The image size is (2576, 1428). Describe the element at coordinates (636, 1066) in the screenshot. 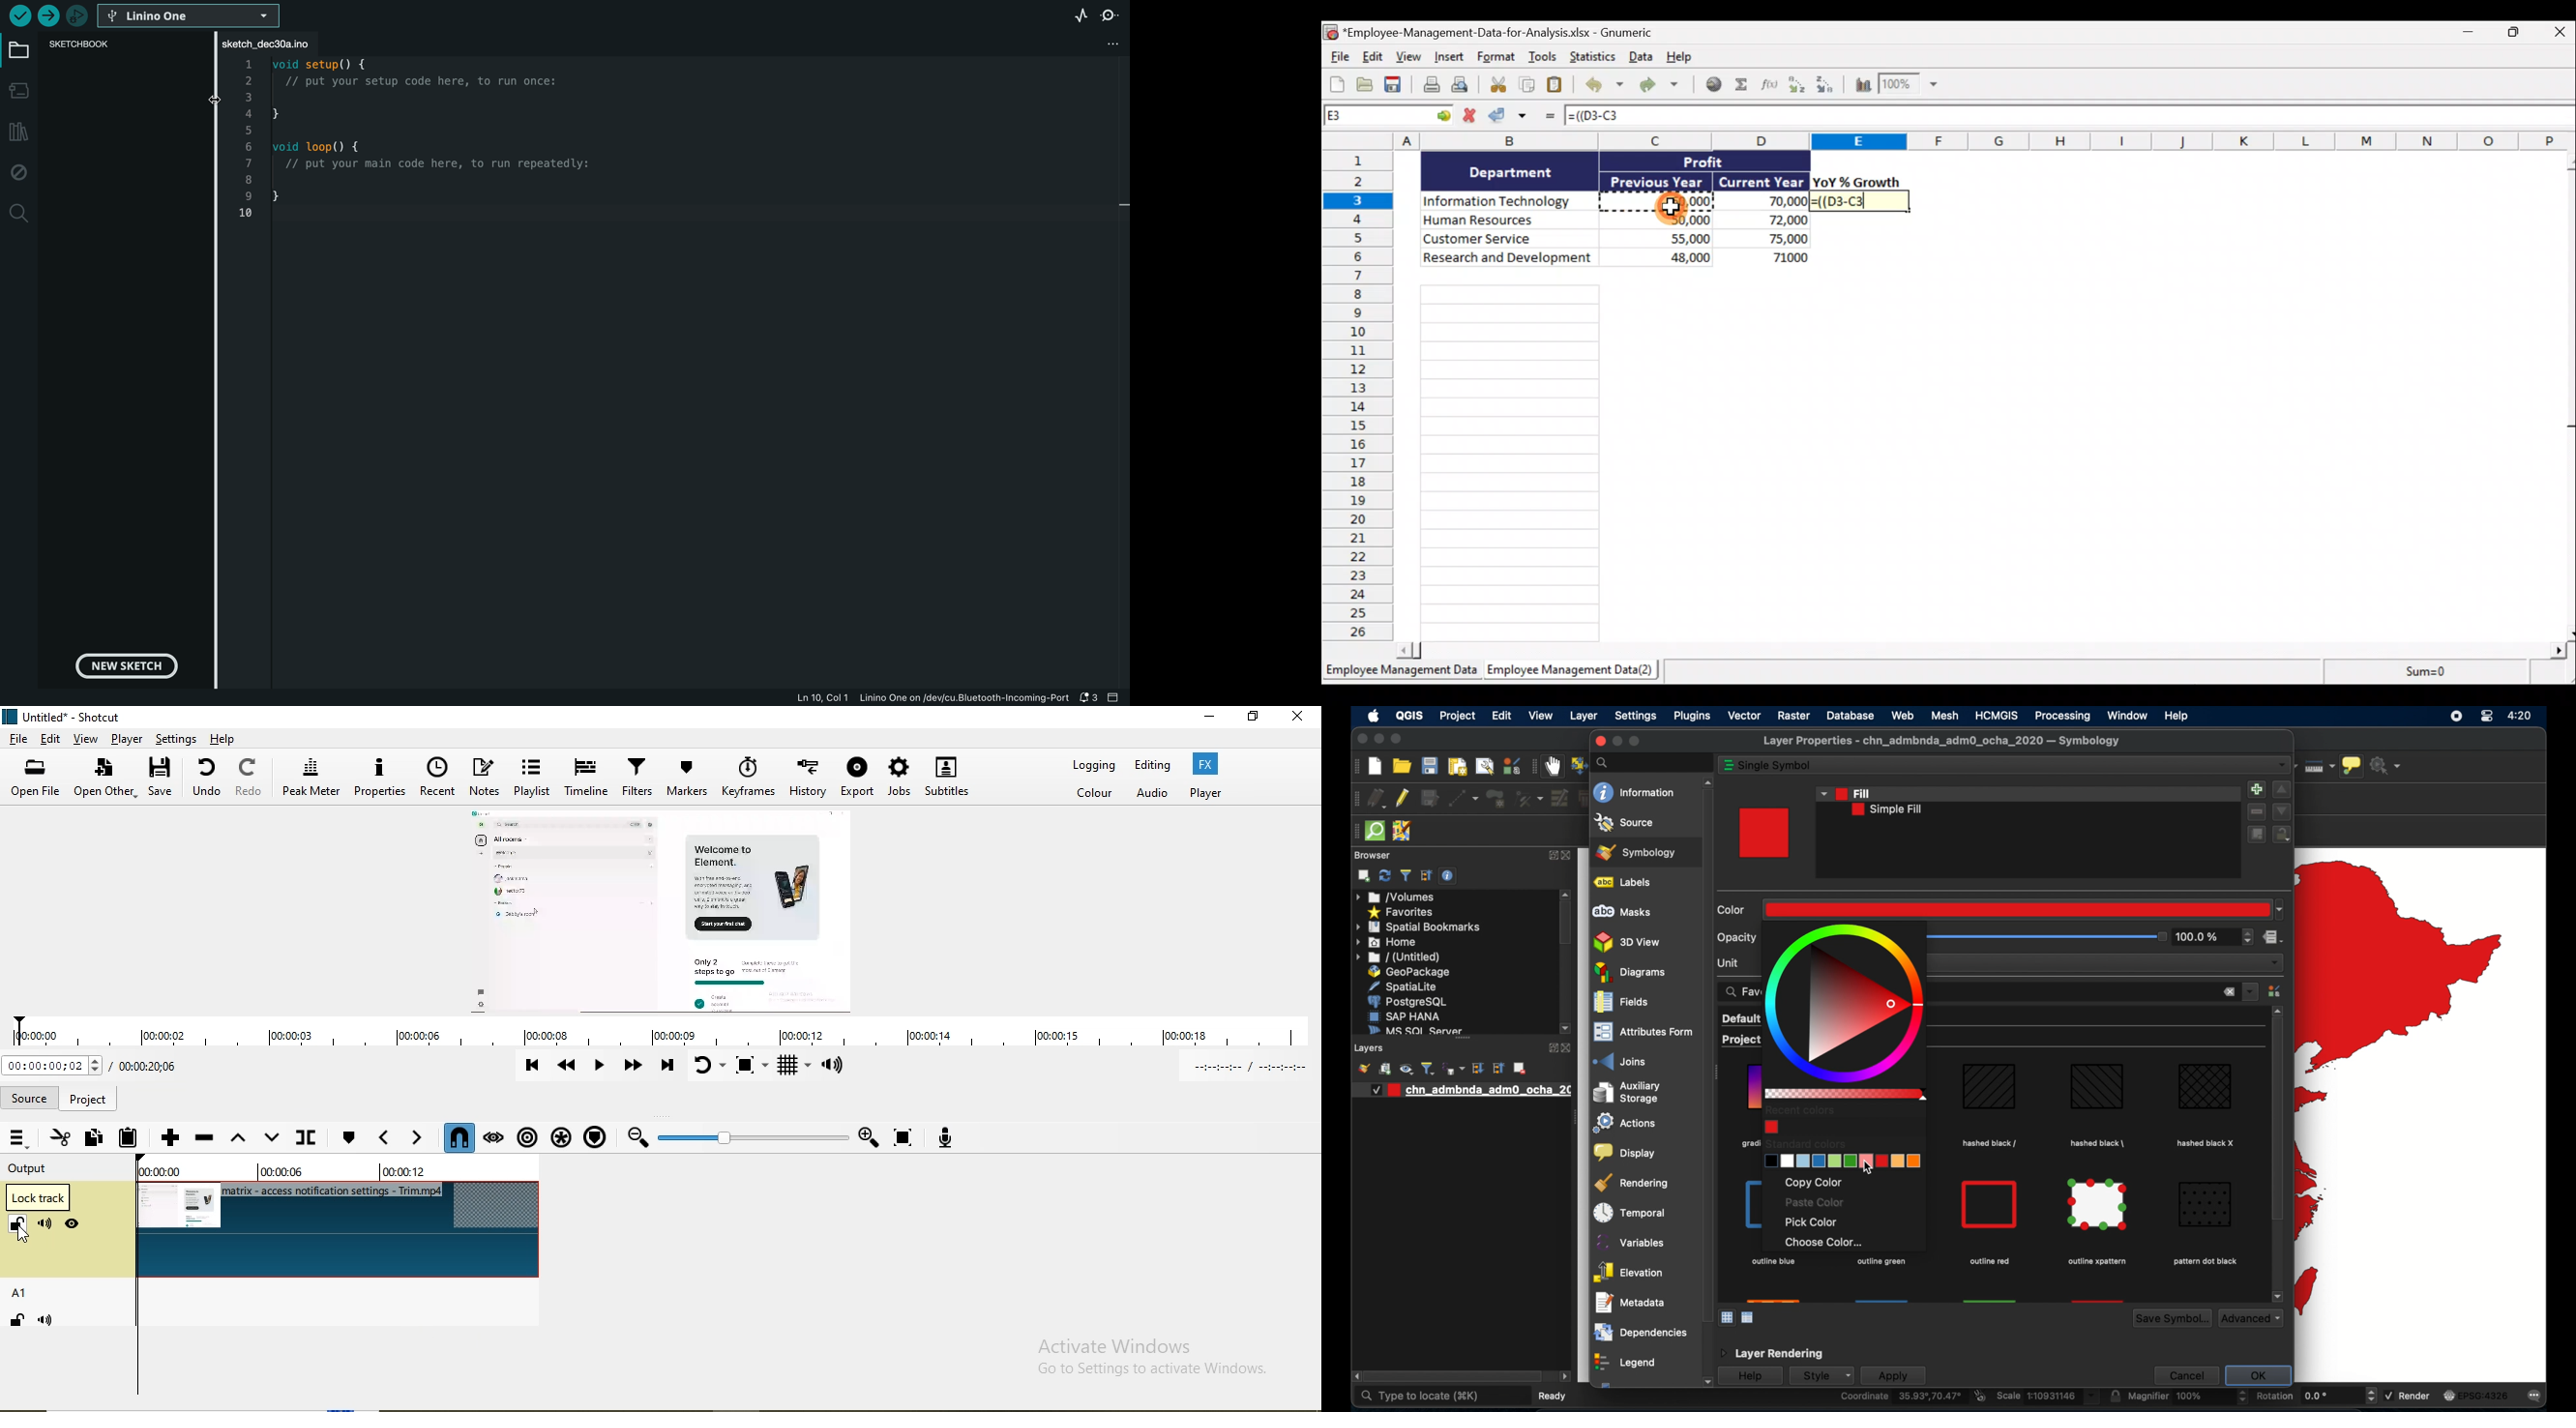

I see `Play quickly forward` at that location.